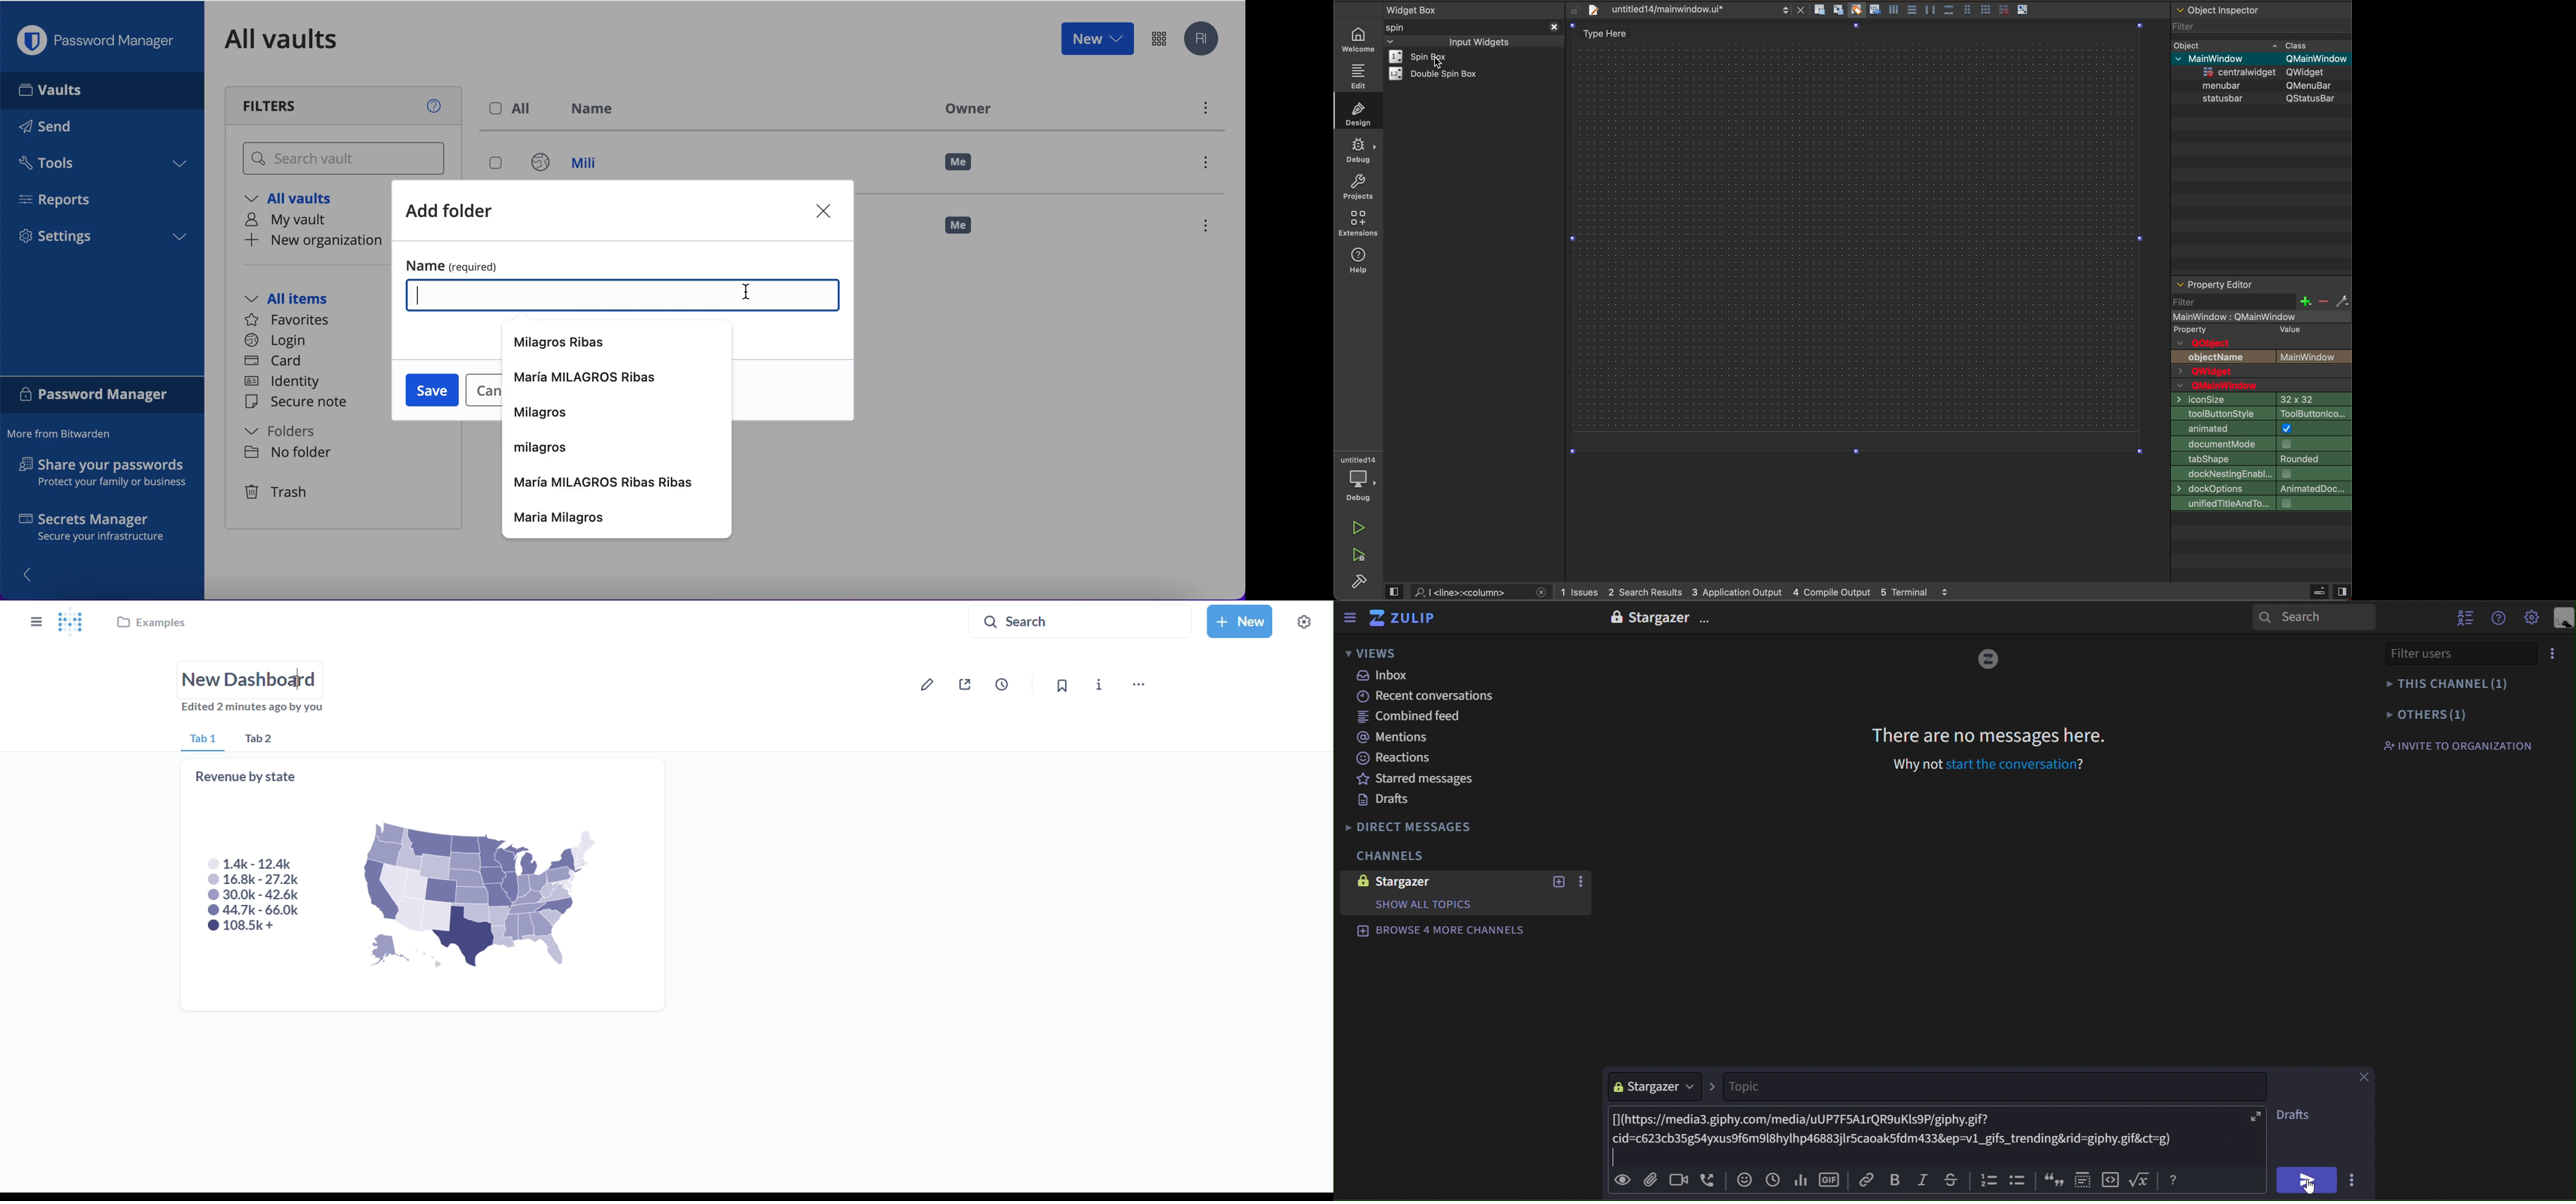 The image size is (2576, 1204). Describe the element at coordinates (33, 574) in the screenshot. I see `show/hide panel` at that location.